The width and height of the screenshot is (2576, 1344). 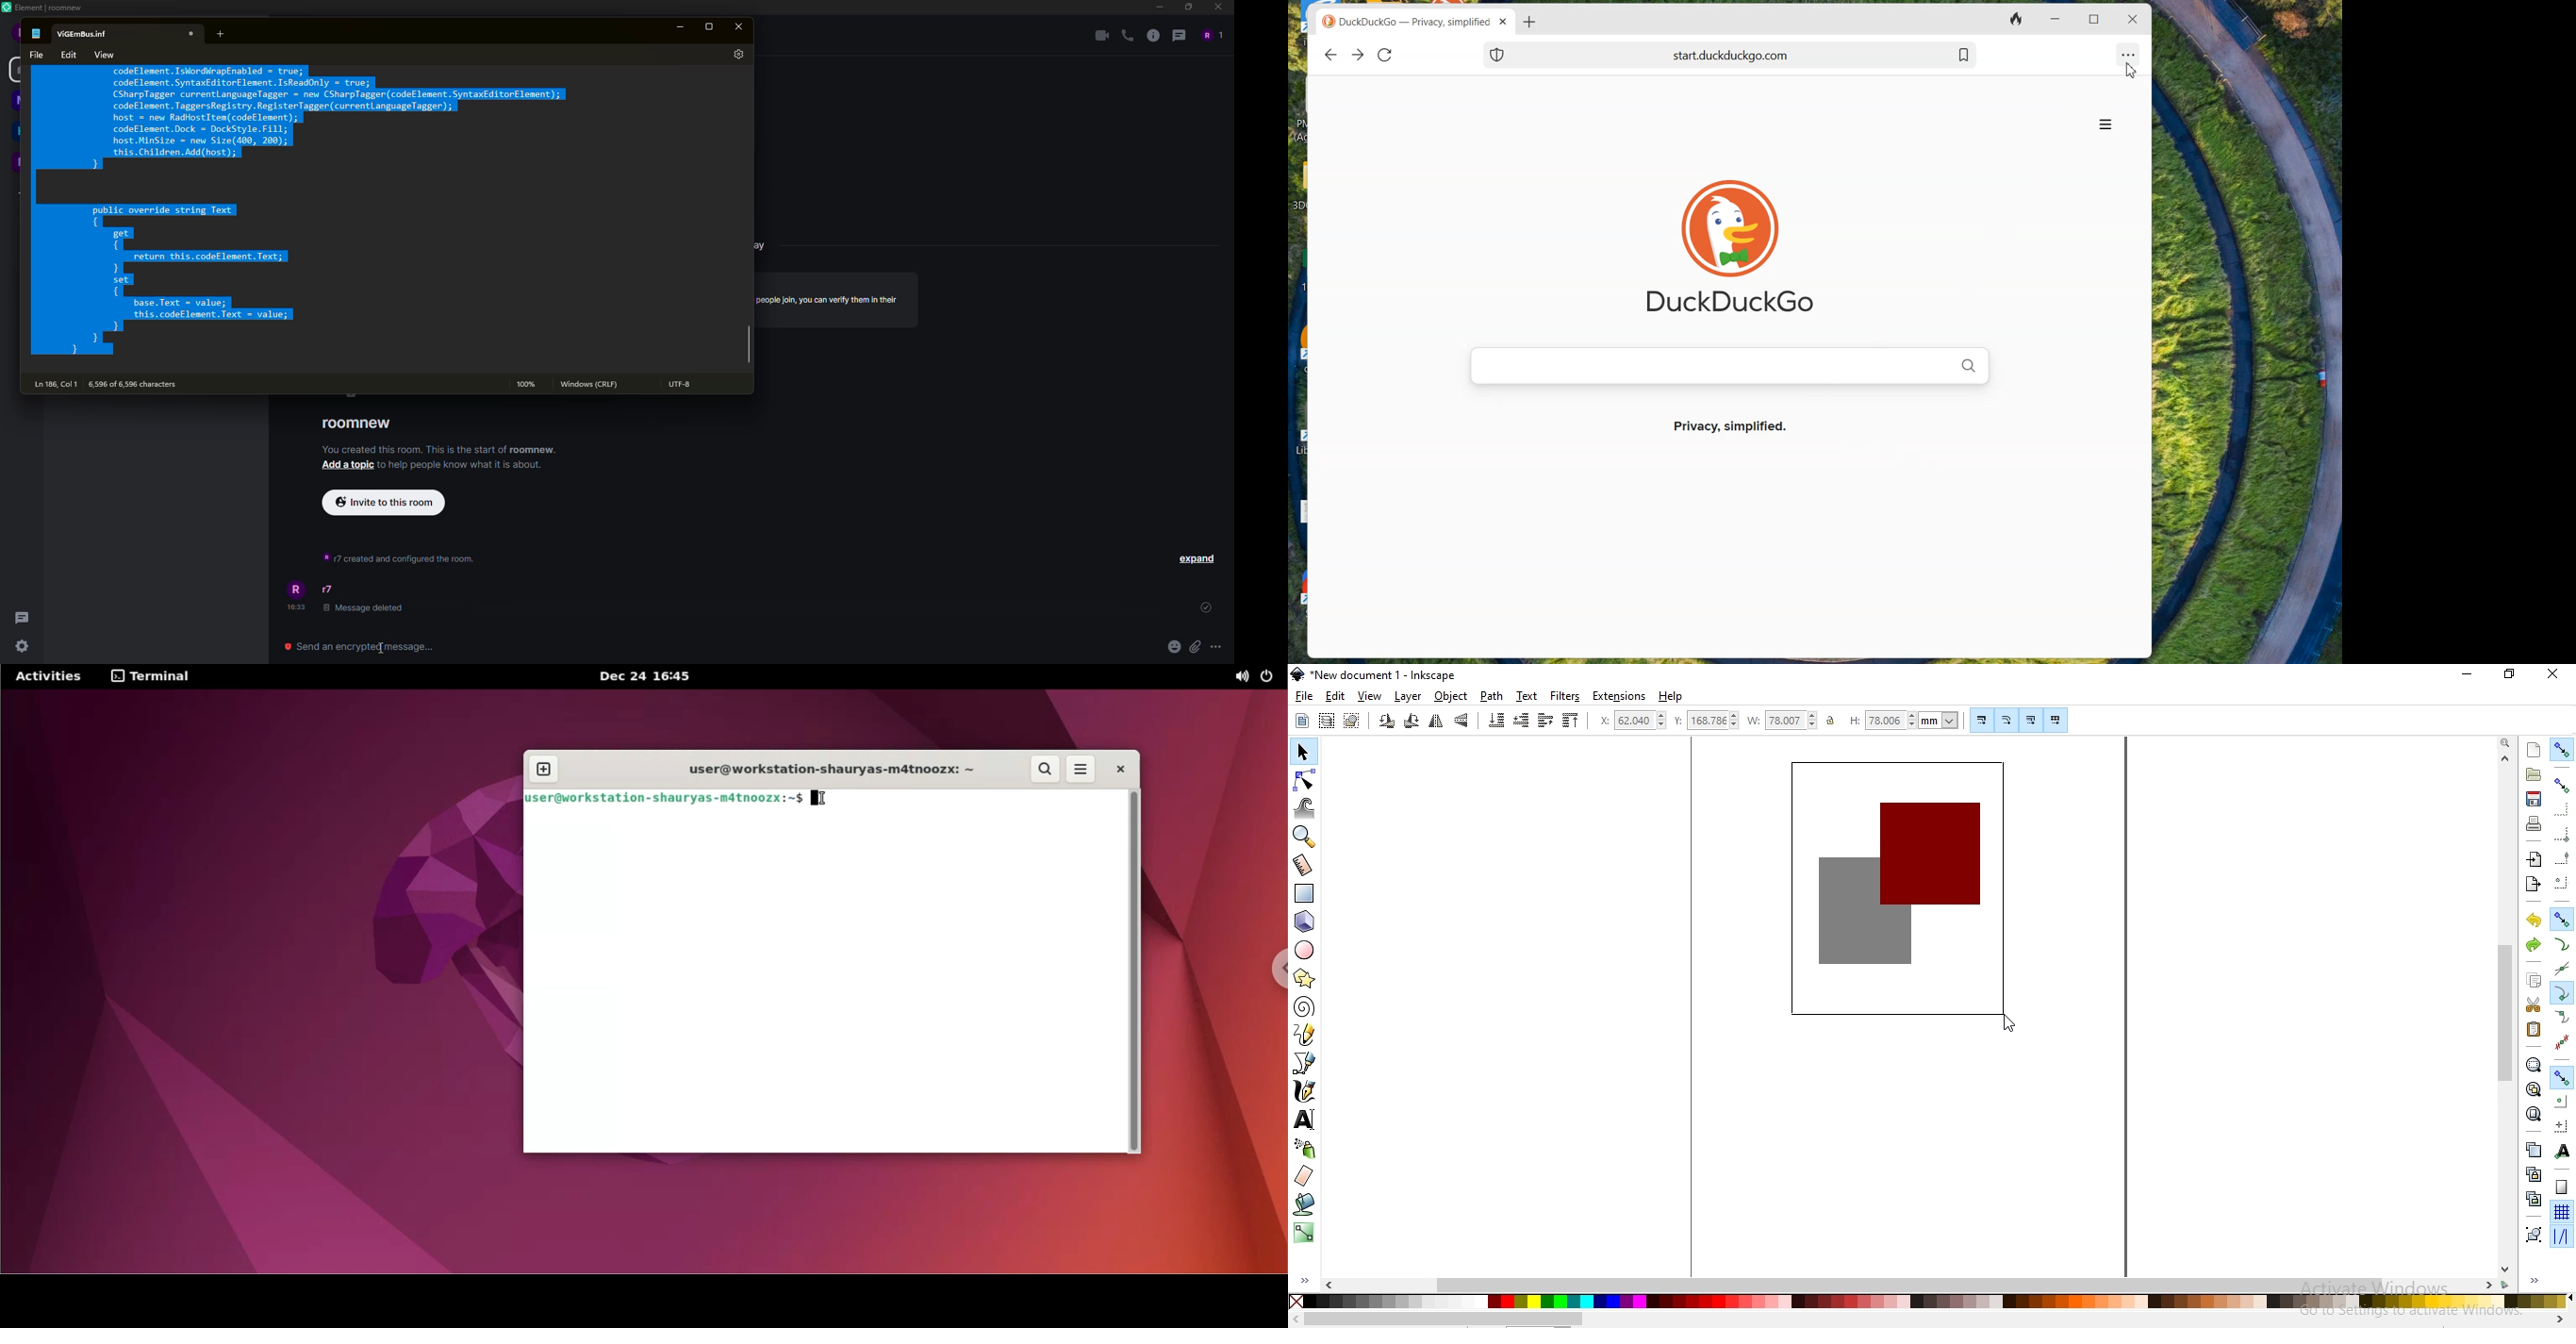 What do you see at coordinates (1530, 21) in the screenshot?
I see `Add new Tab` at bounding box center [1530, 21].